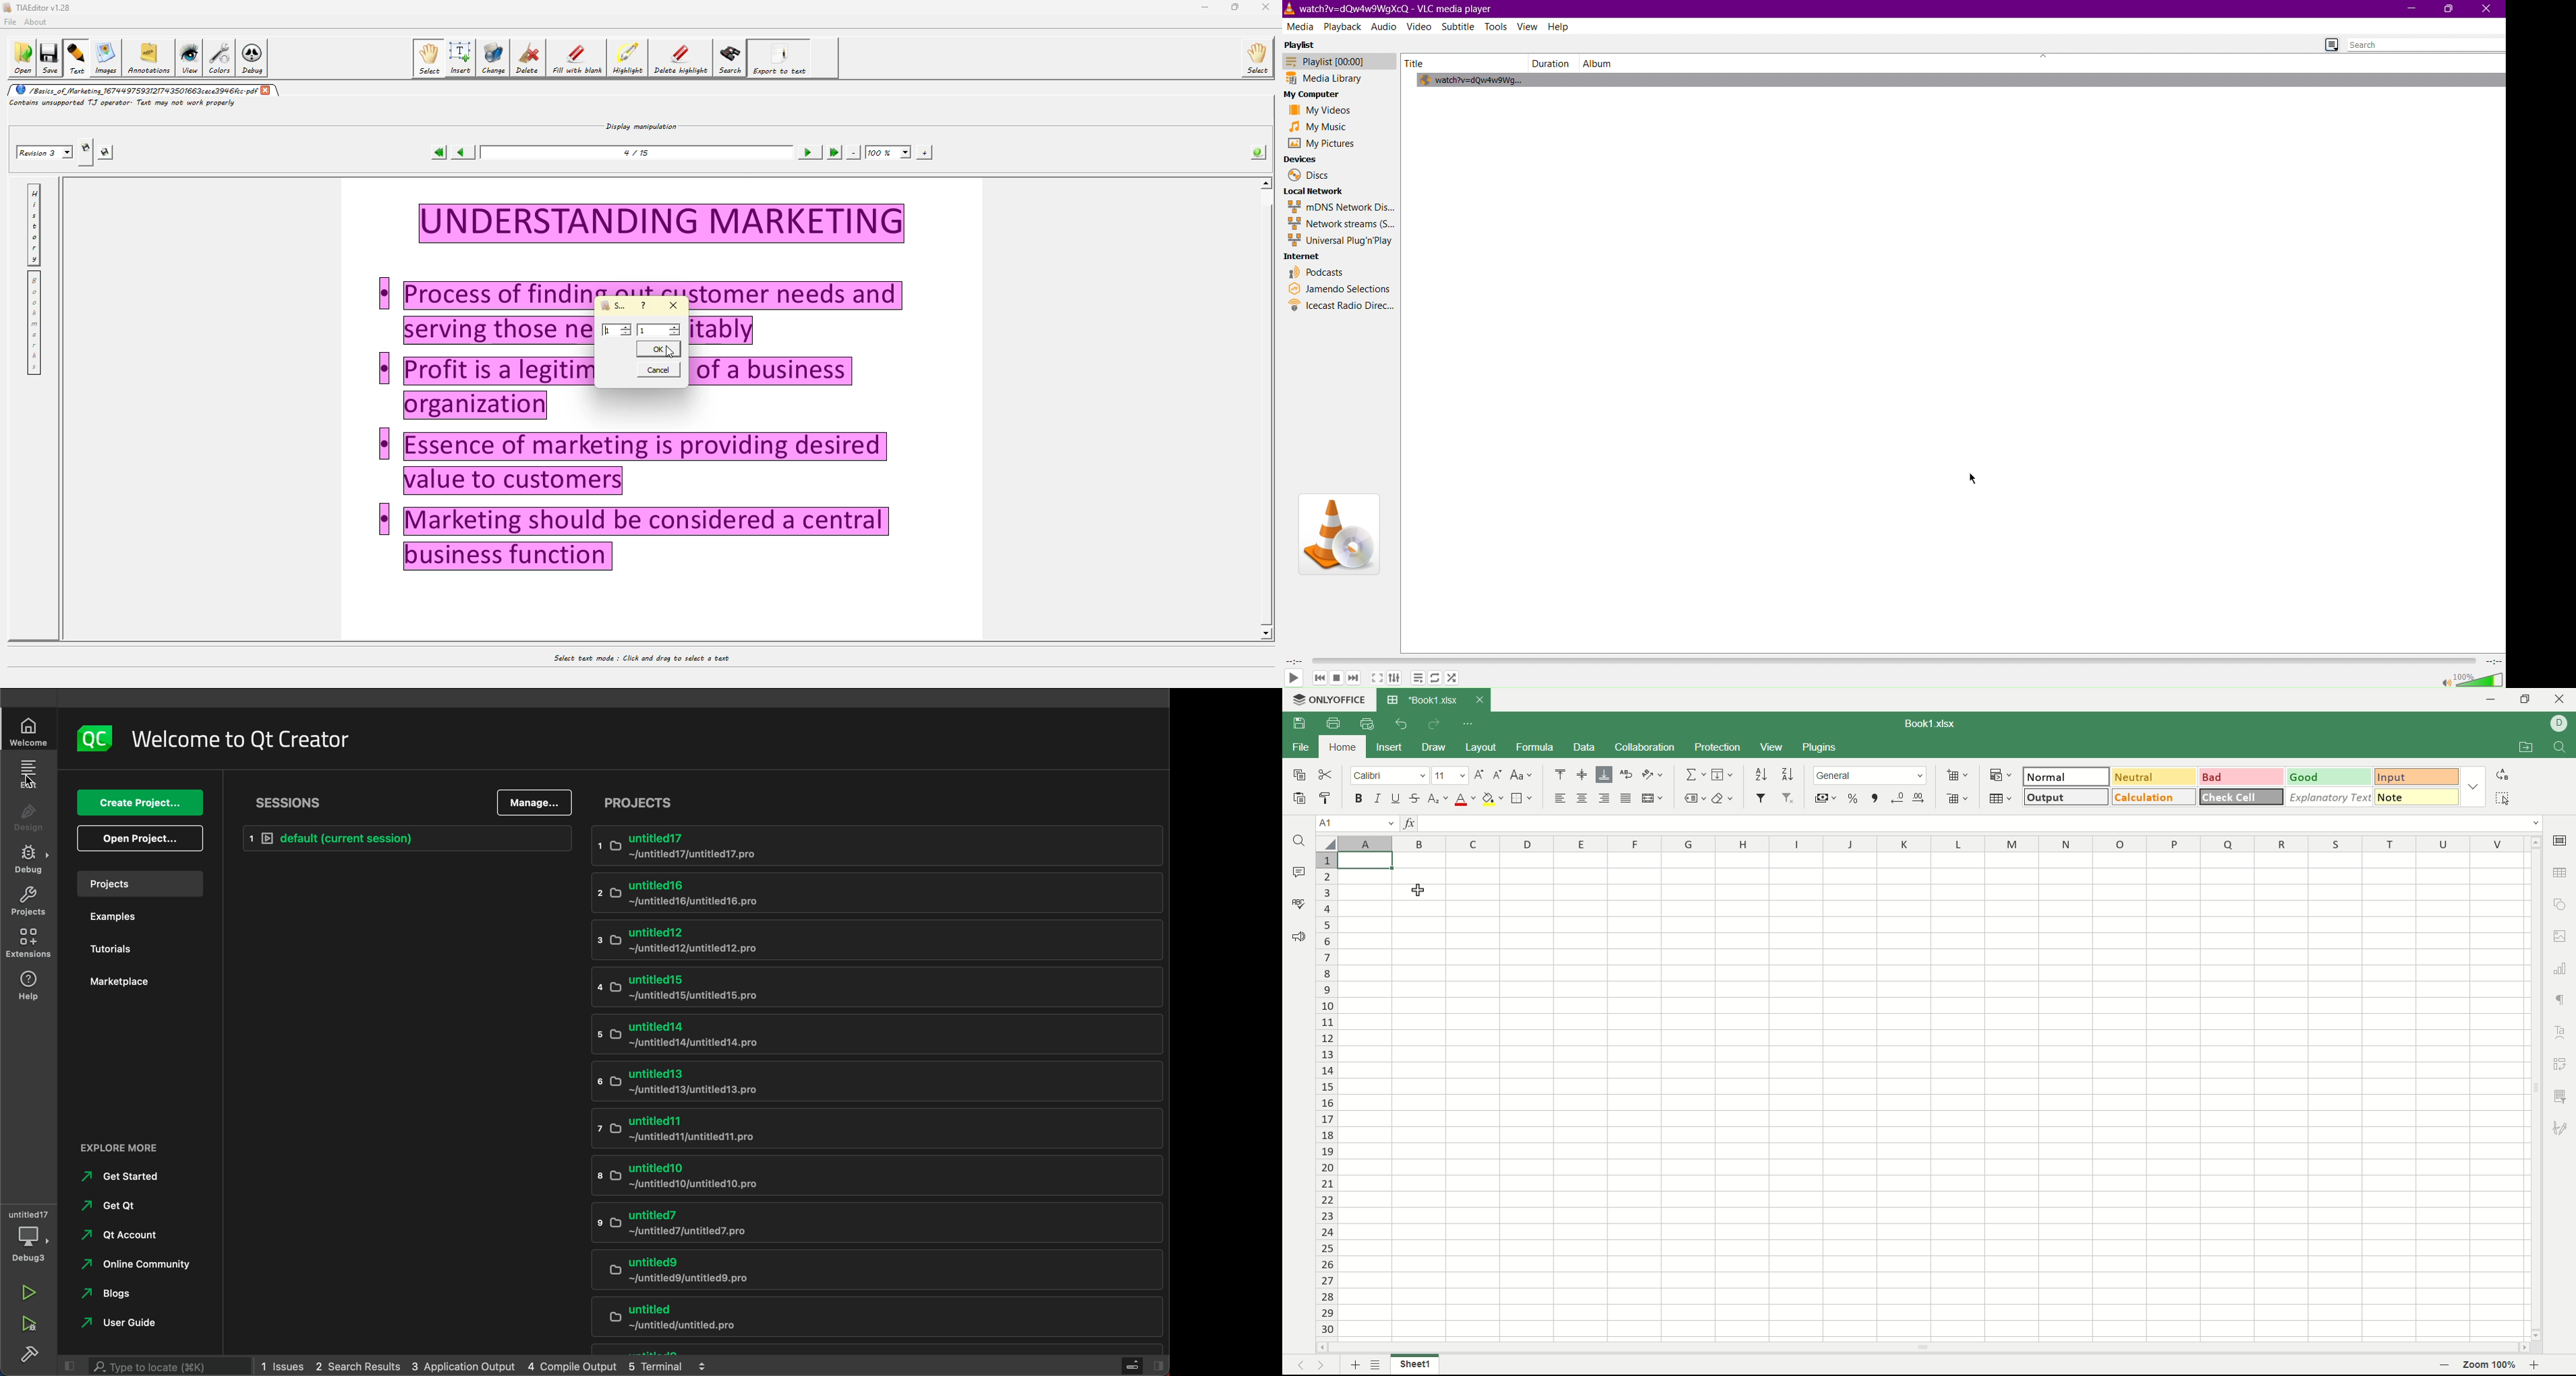  Describe the element at coordinates (2529, 701) in the screenshot. I see `maximize` at that location.